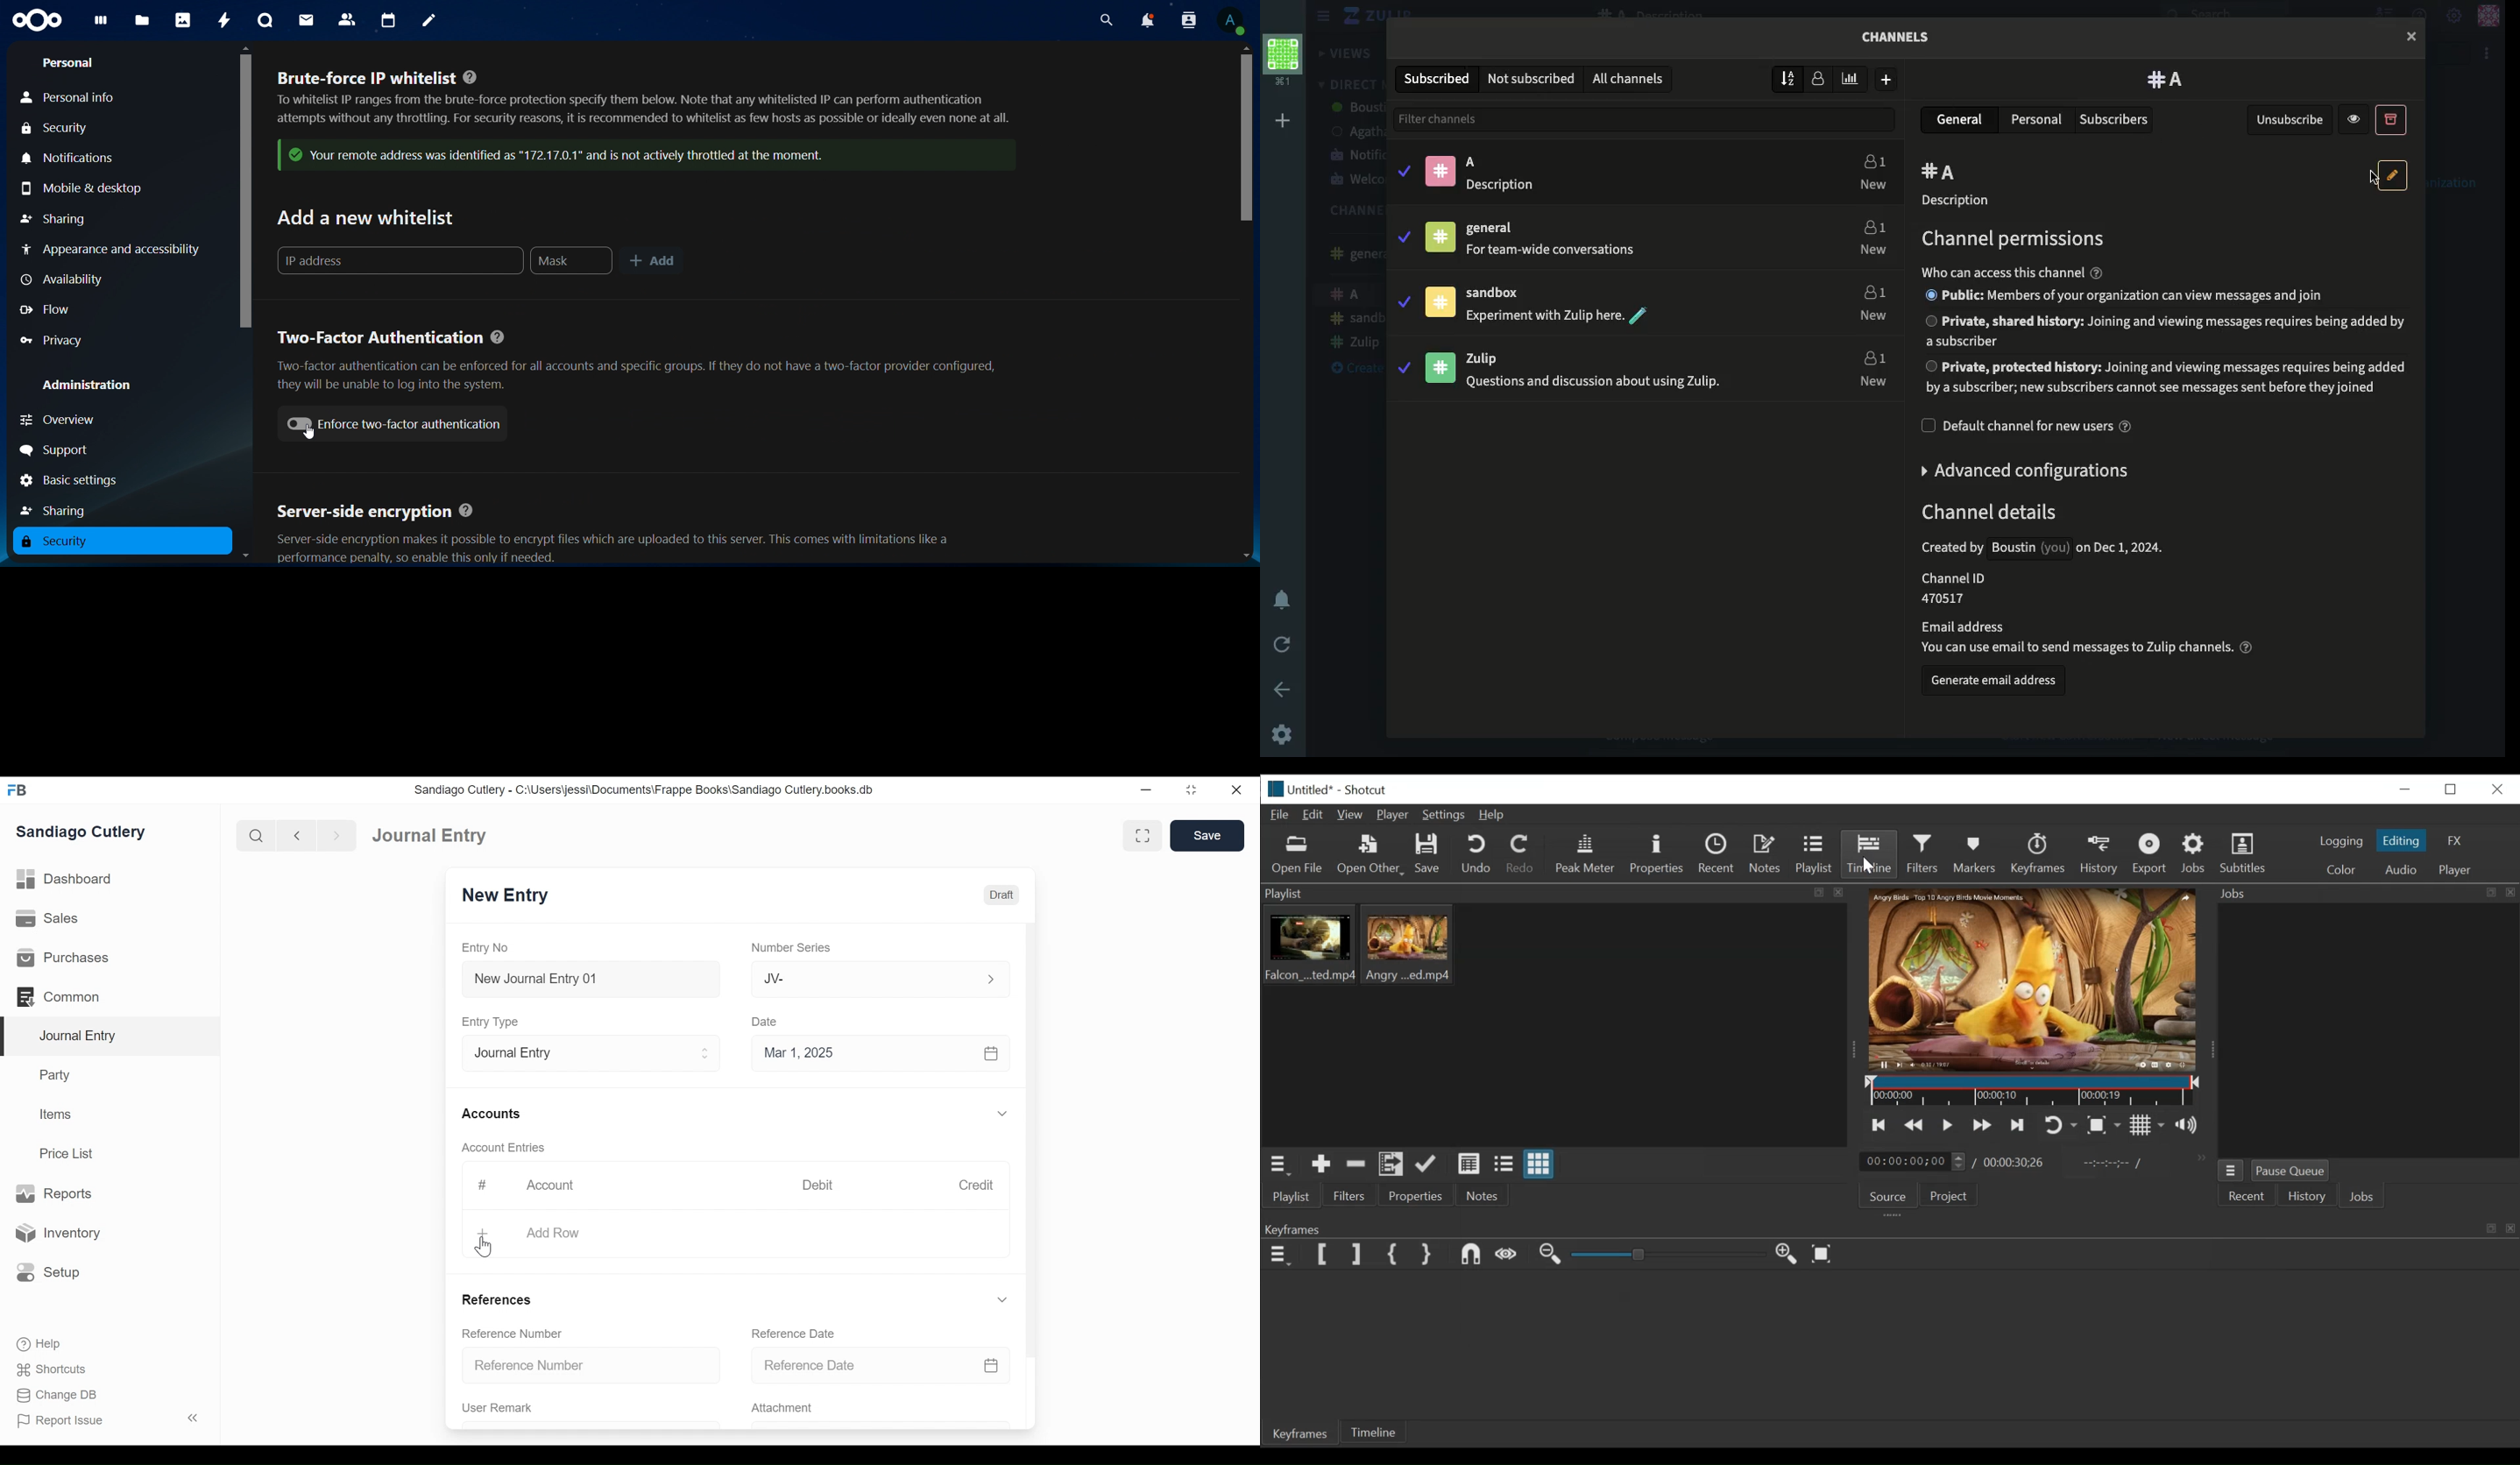 This screenshot has height=1484, width=2520. Describe the element at coordinates (1360, 16) in the screenshot. I see `Zulip` at that location.